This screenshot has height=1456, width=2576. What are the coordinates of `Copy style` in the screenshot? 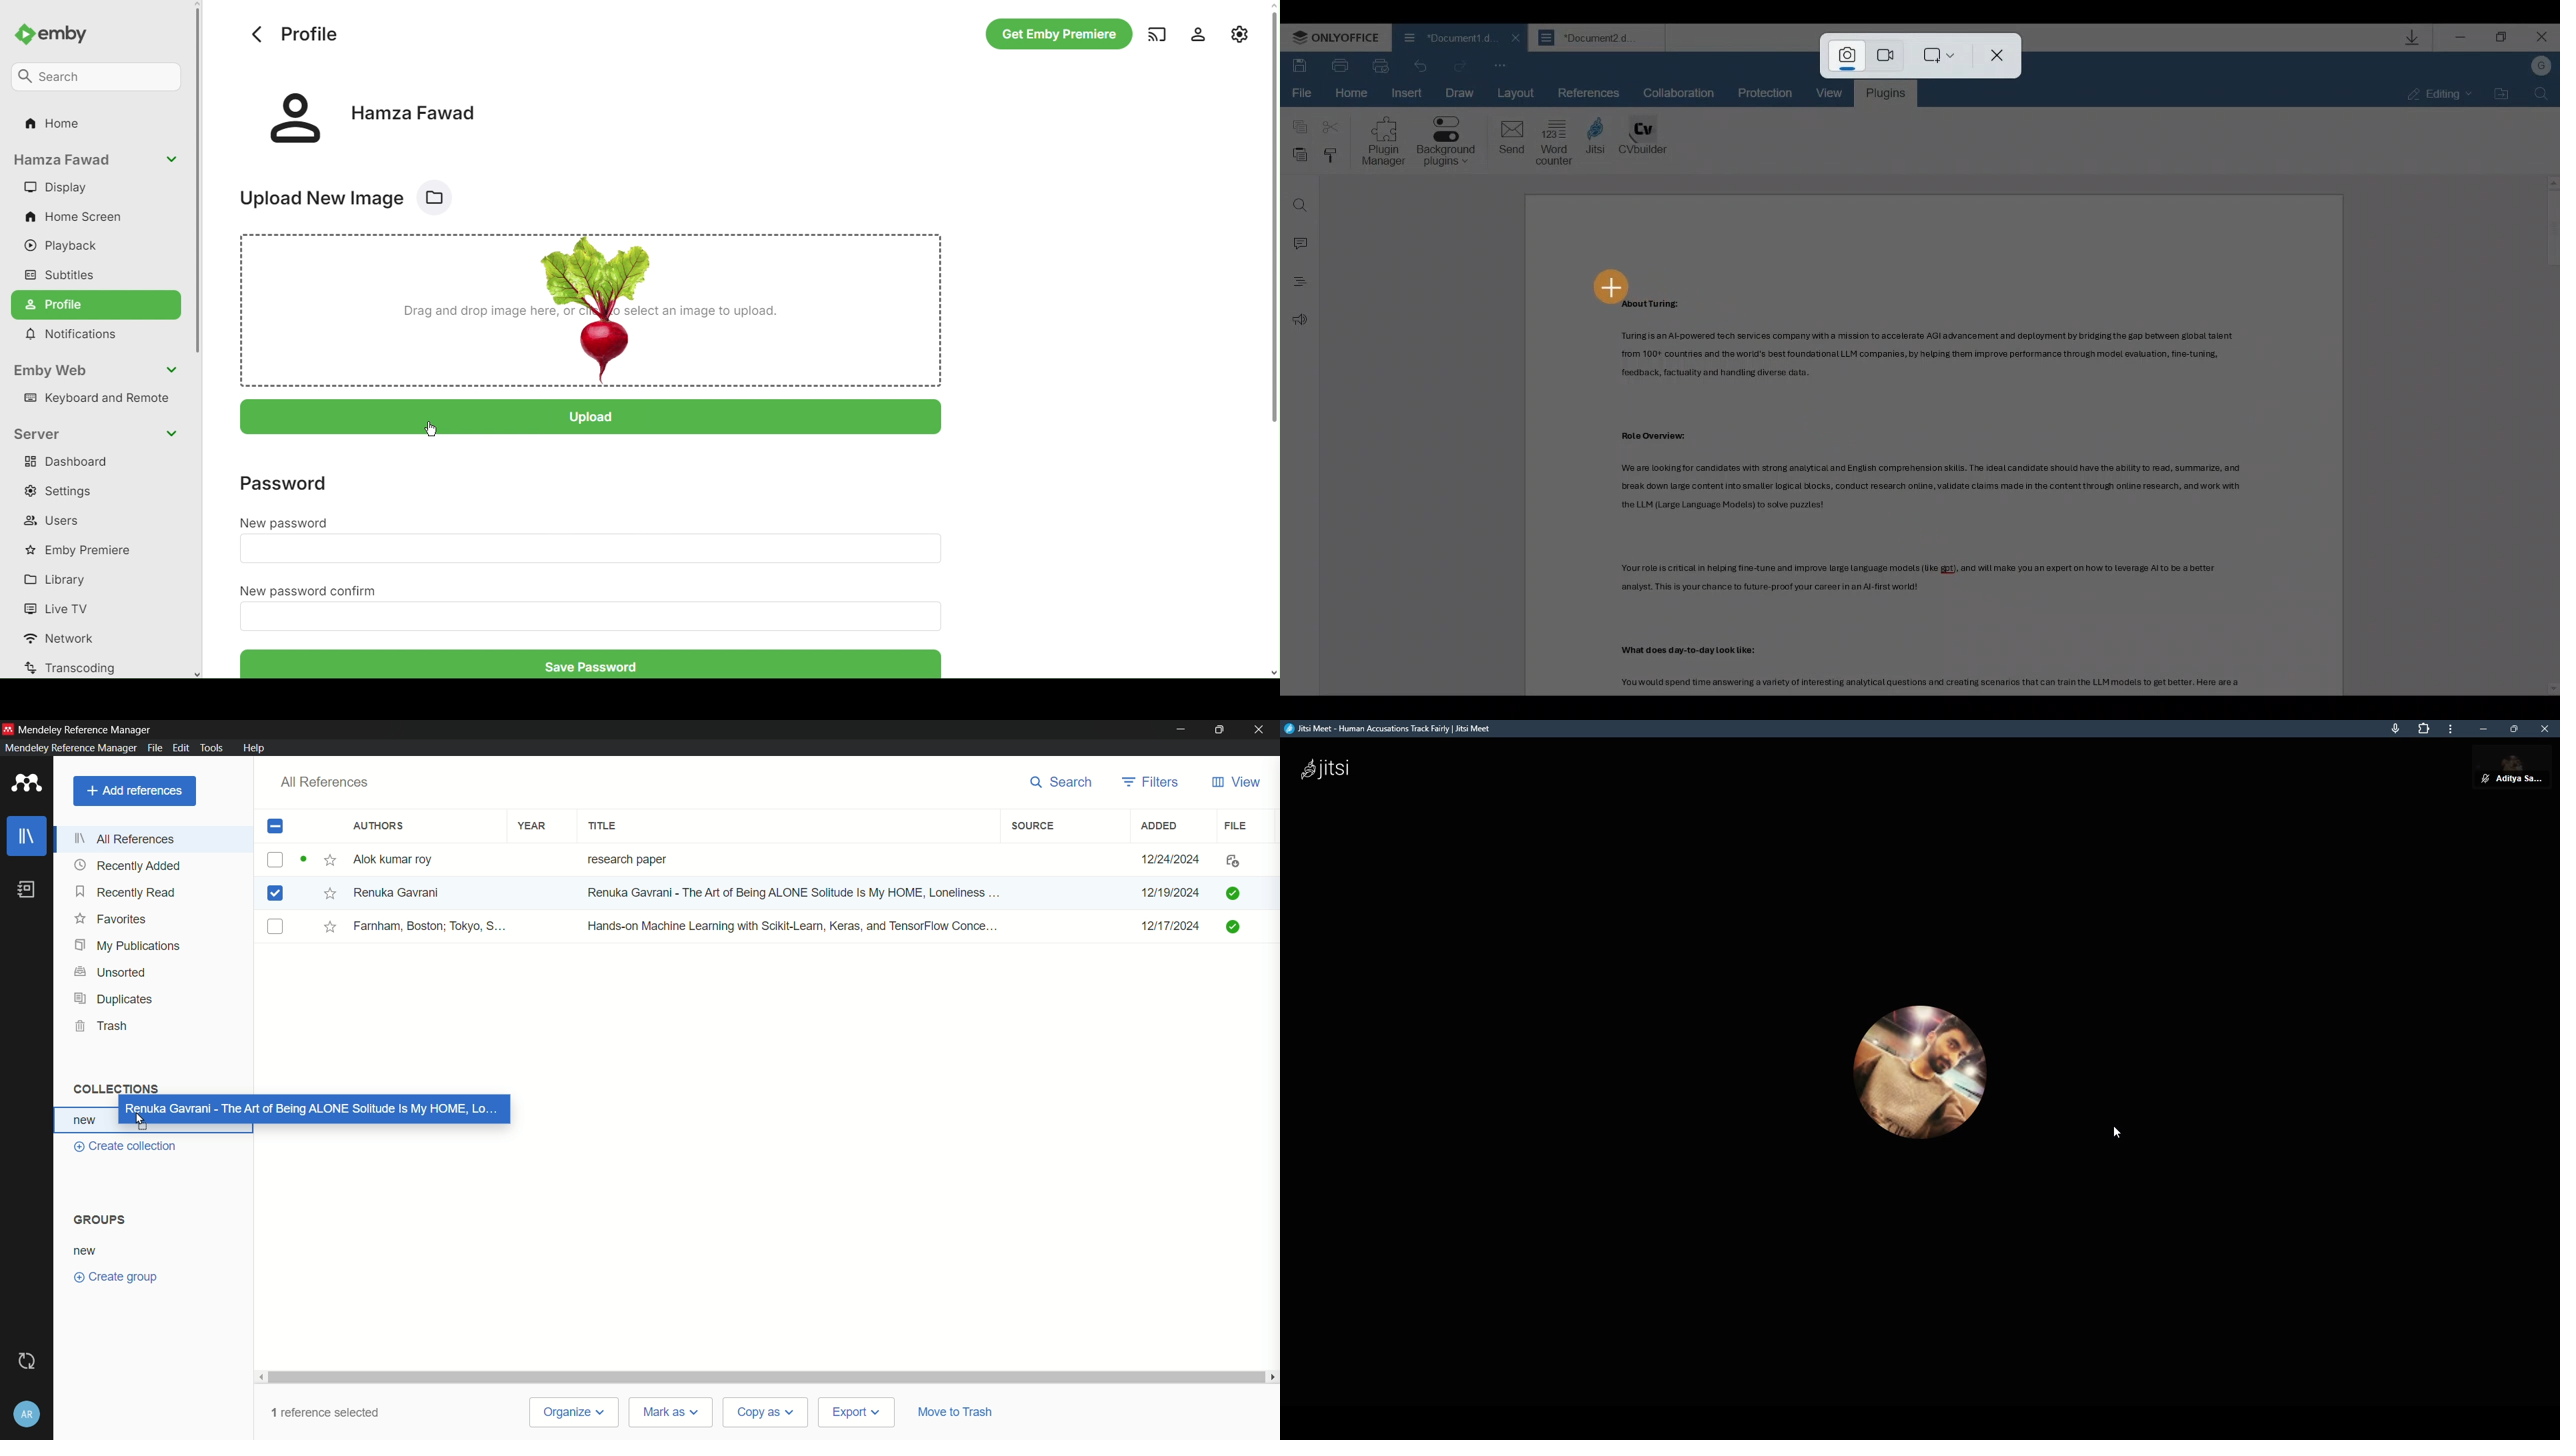 It's located at (1334, 157).